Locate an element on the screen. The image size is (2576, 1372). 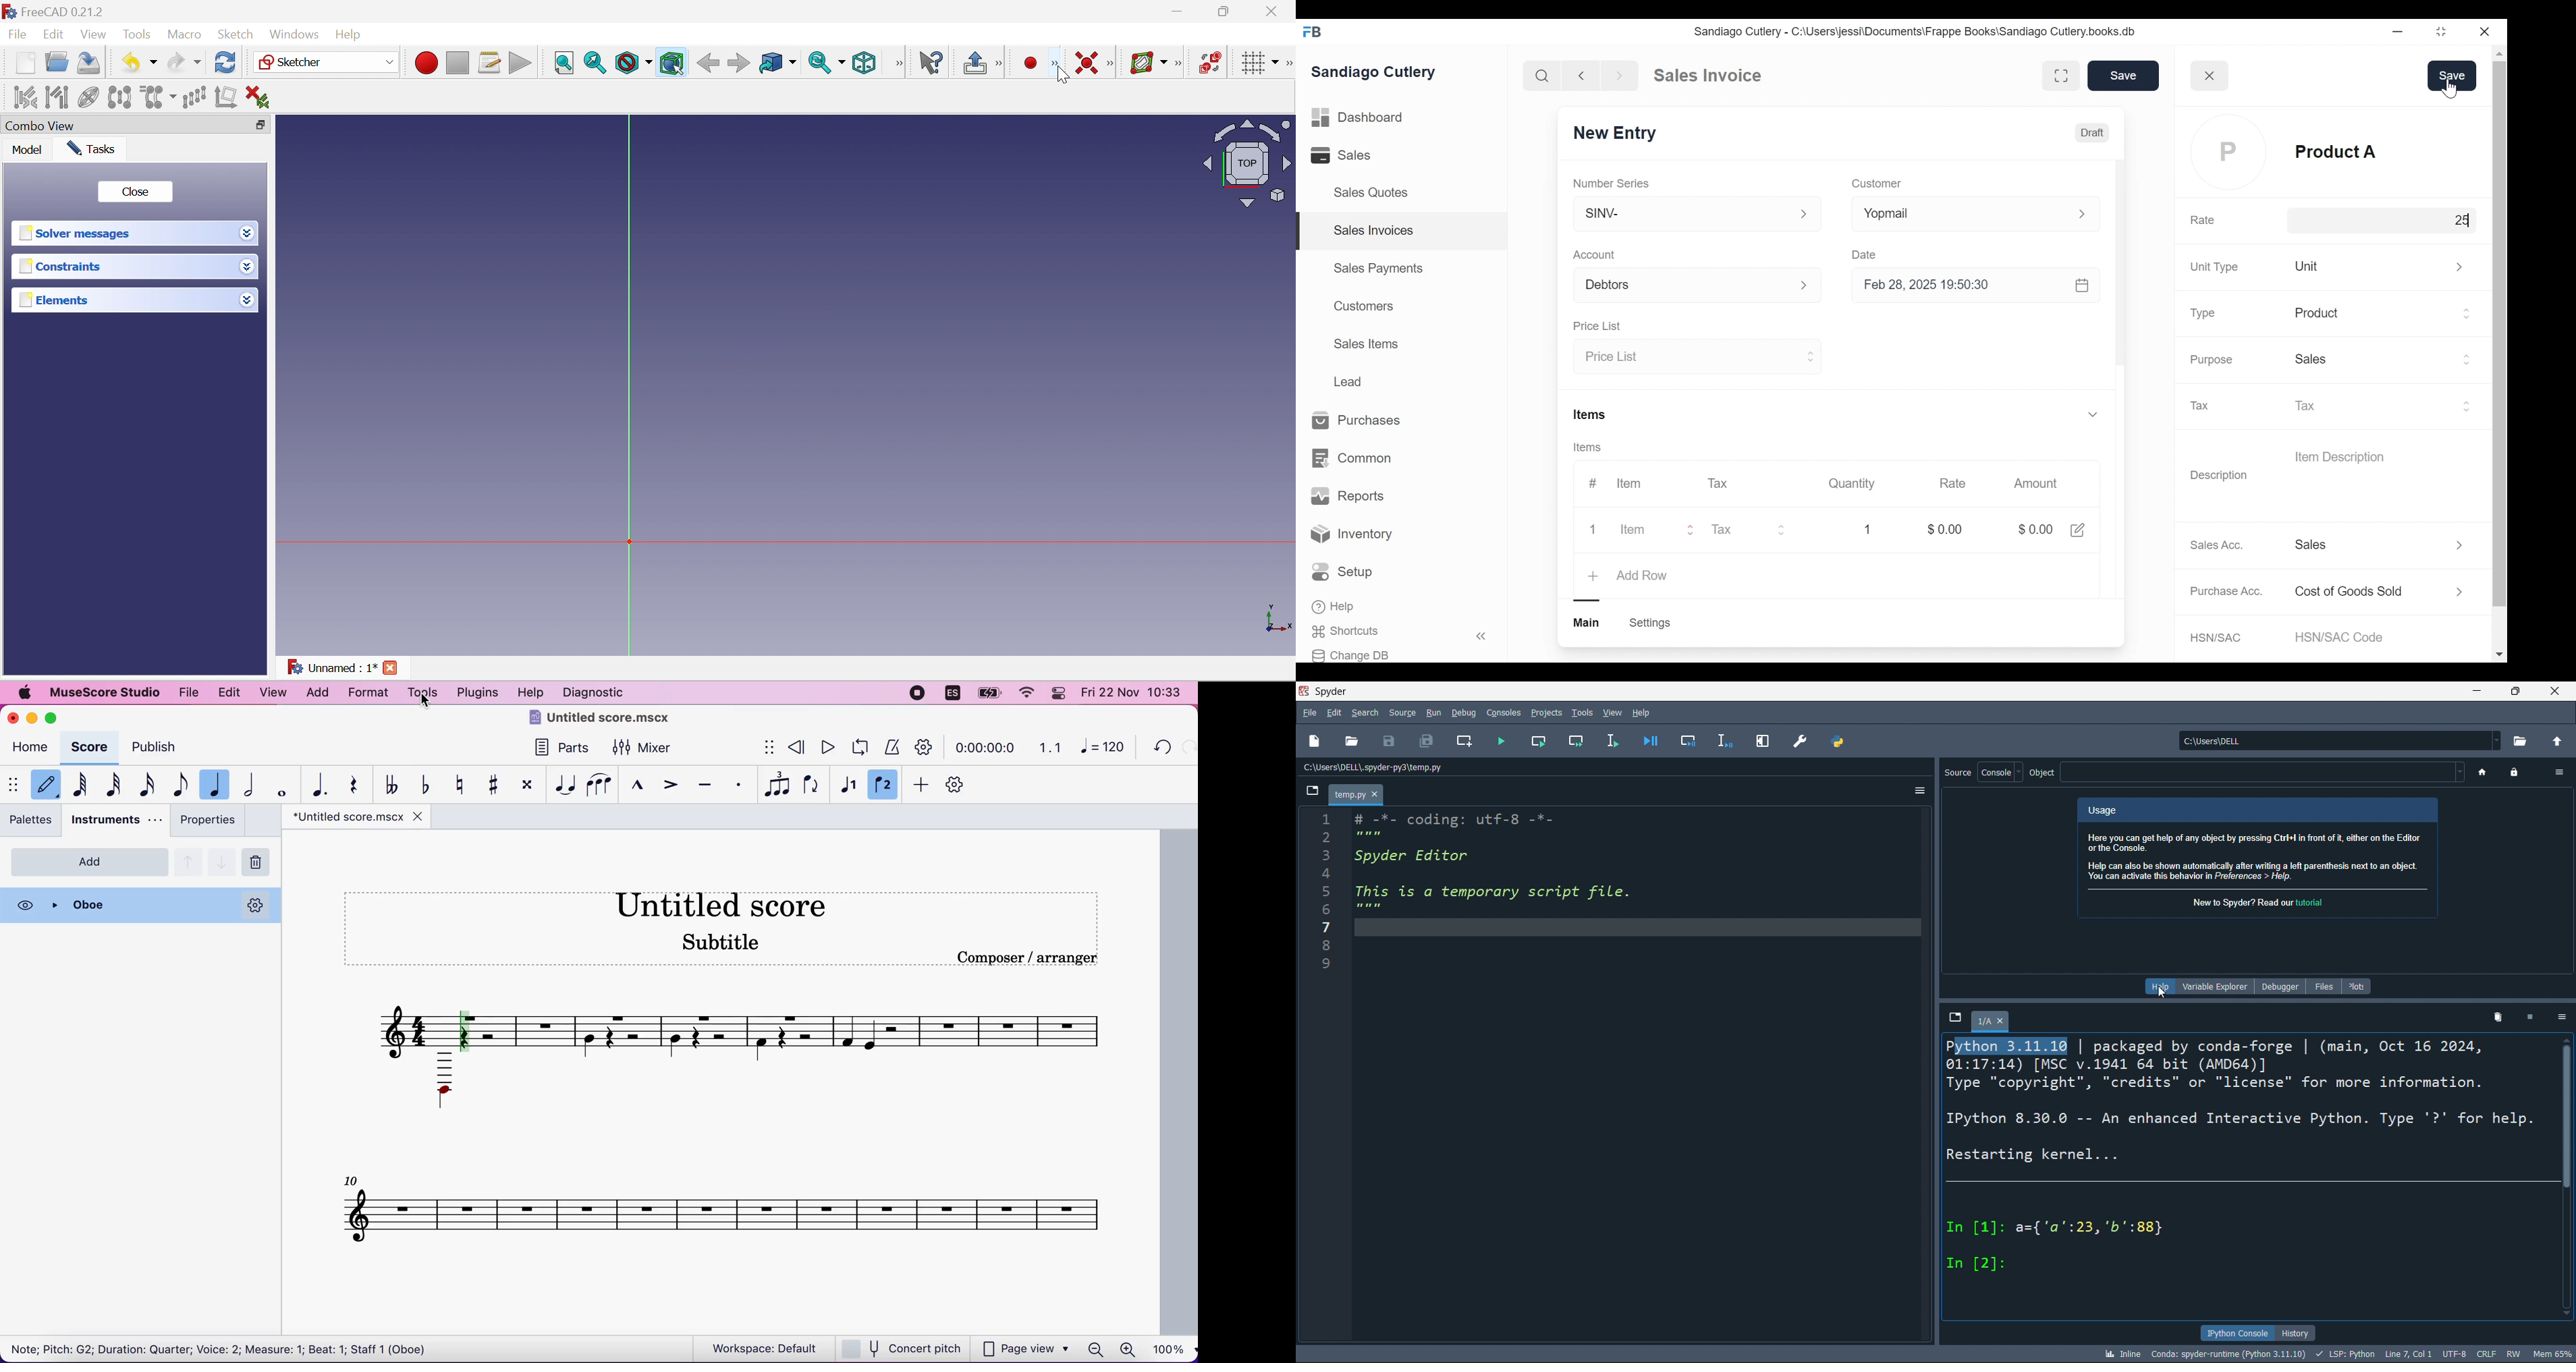
File is located at coordinates (17, 34).